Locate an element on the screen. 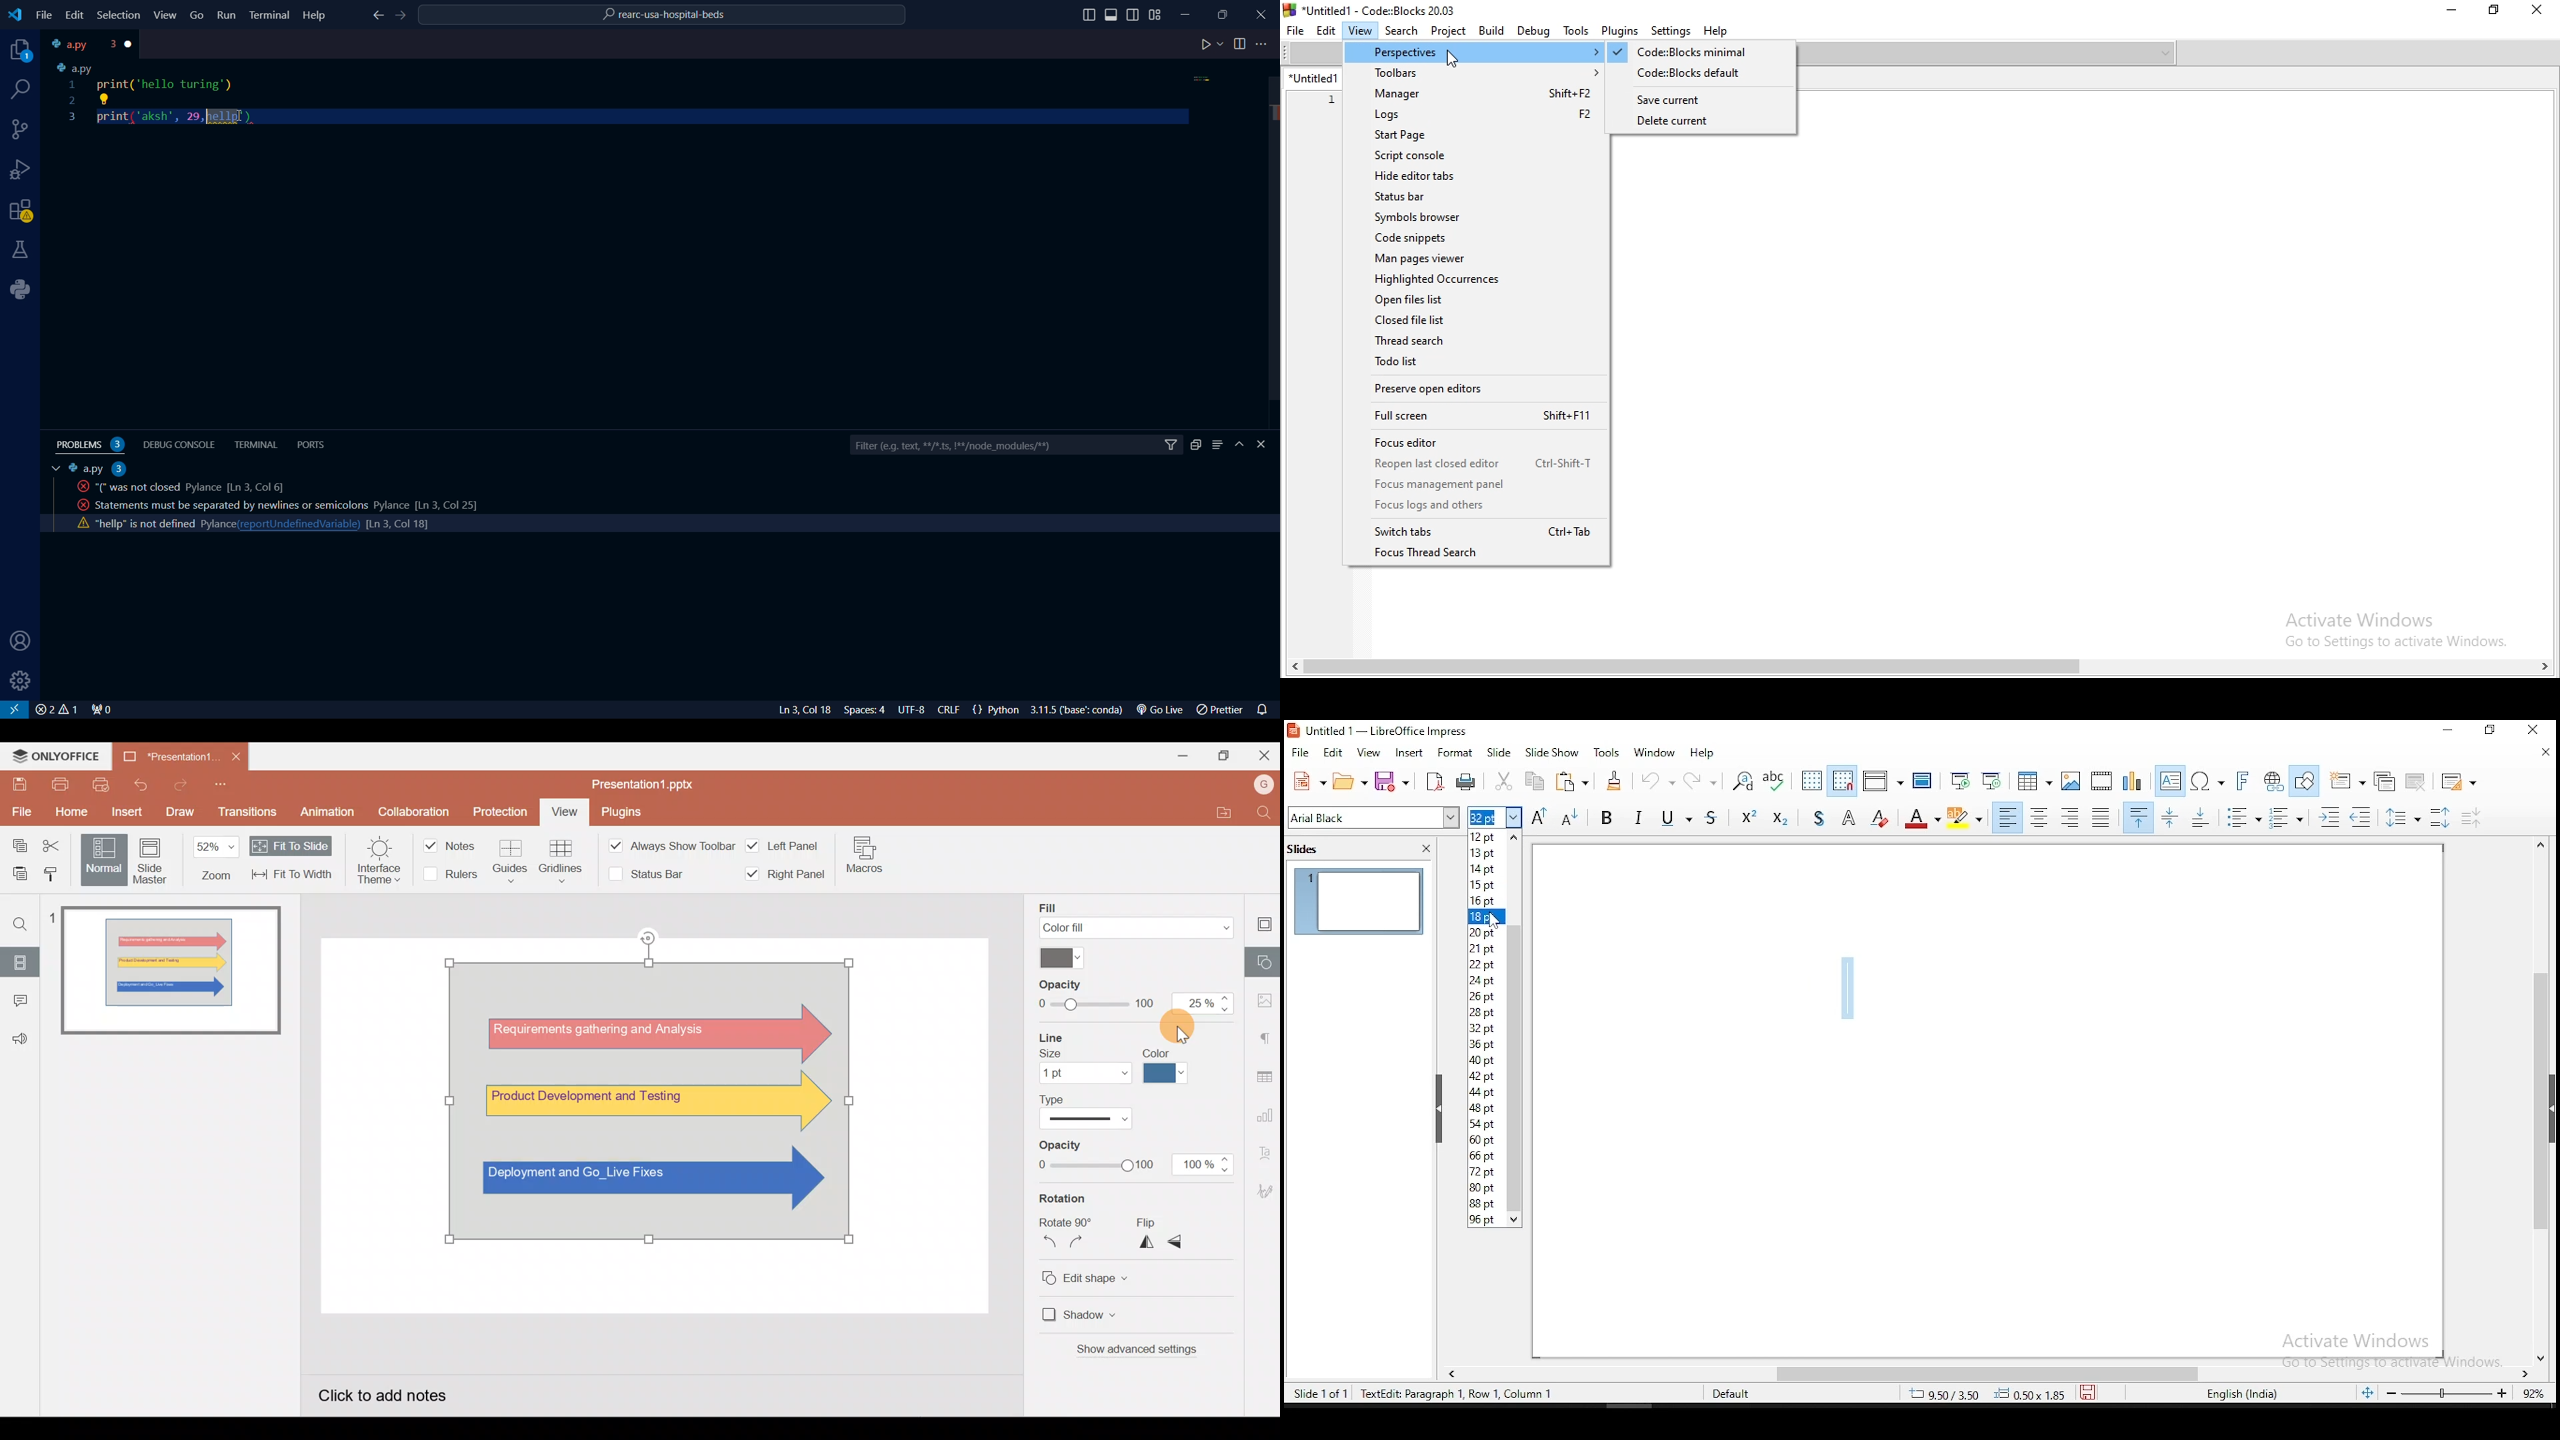  Todo list is located at coordinates (1476, 362).